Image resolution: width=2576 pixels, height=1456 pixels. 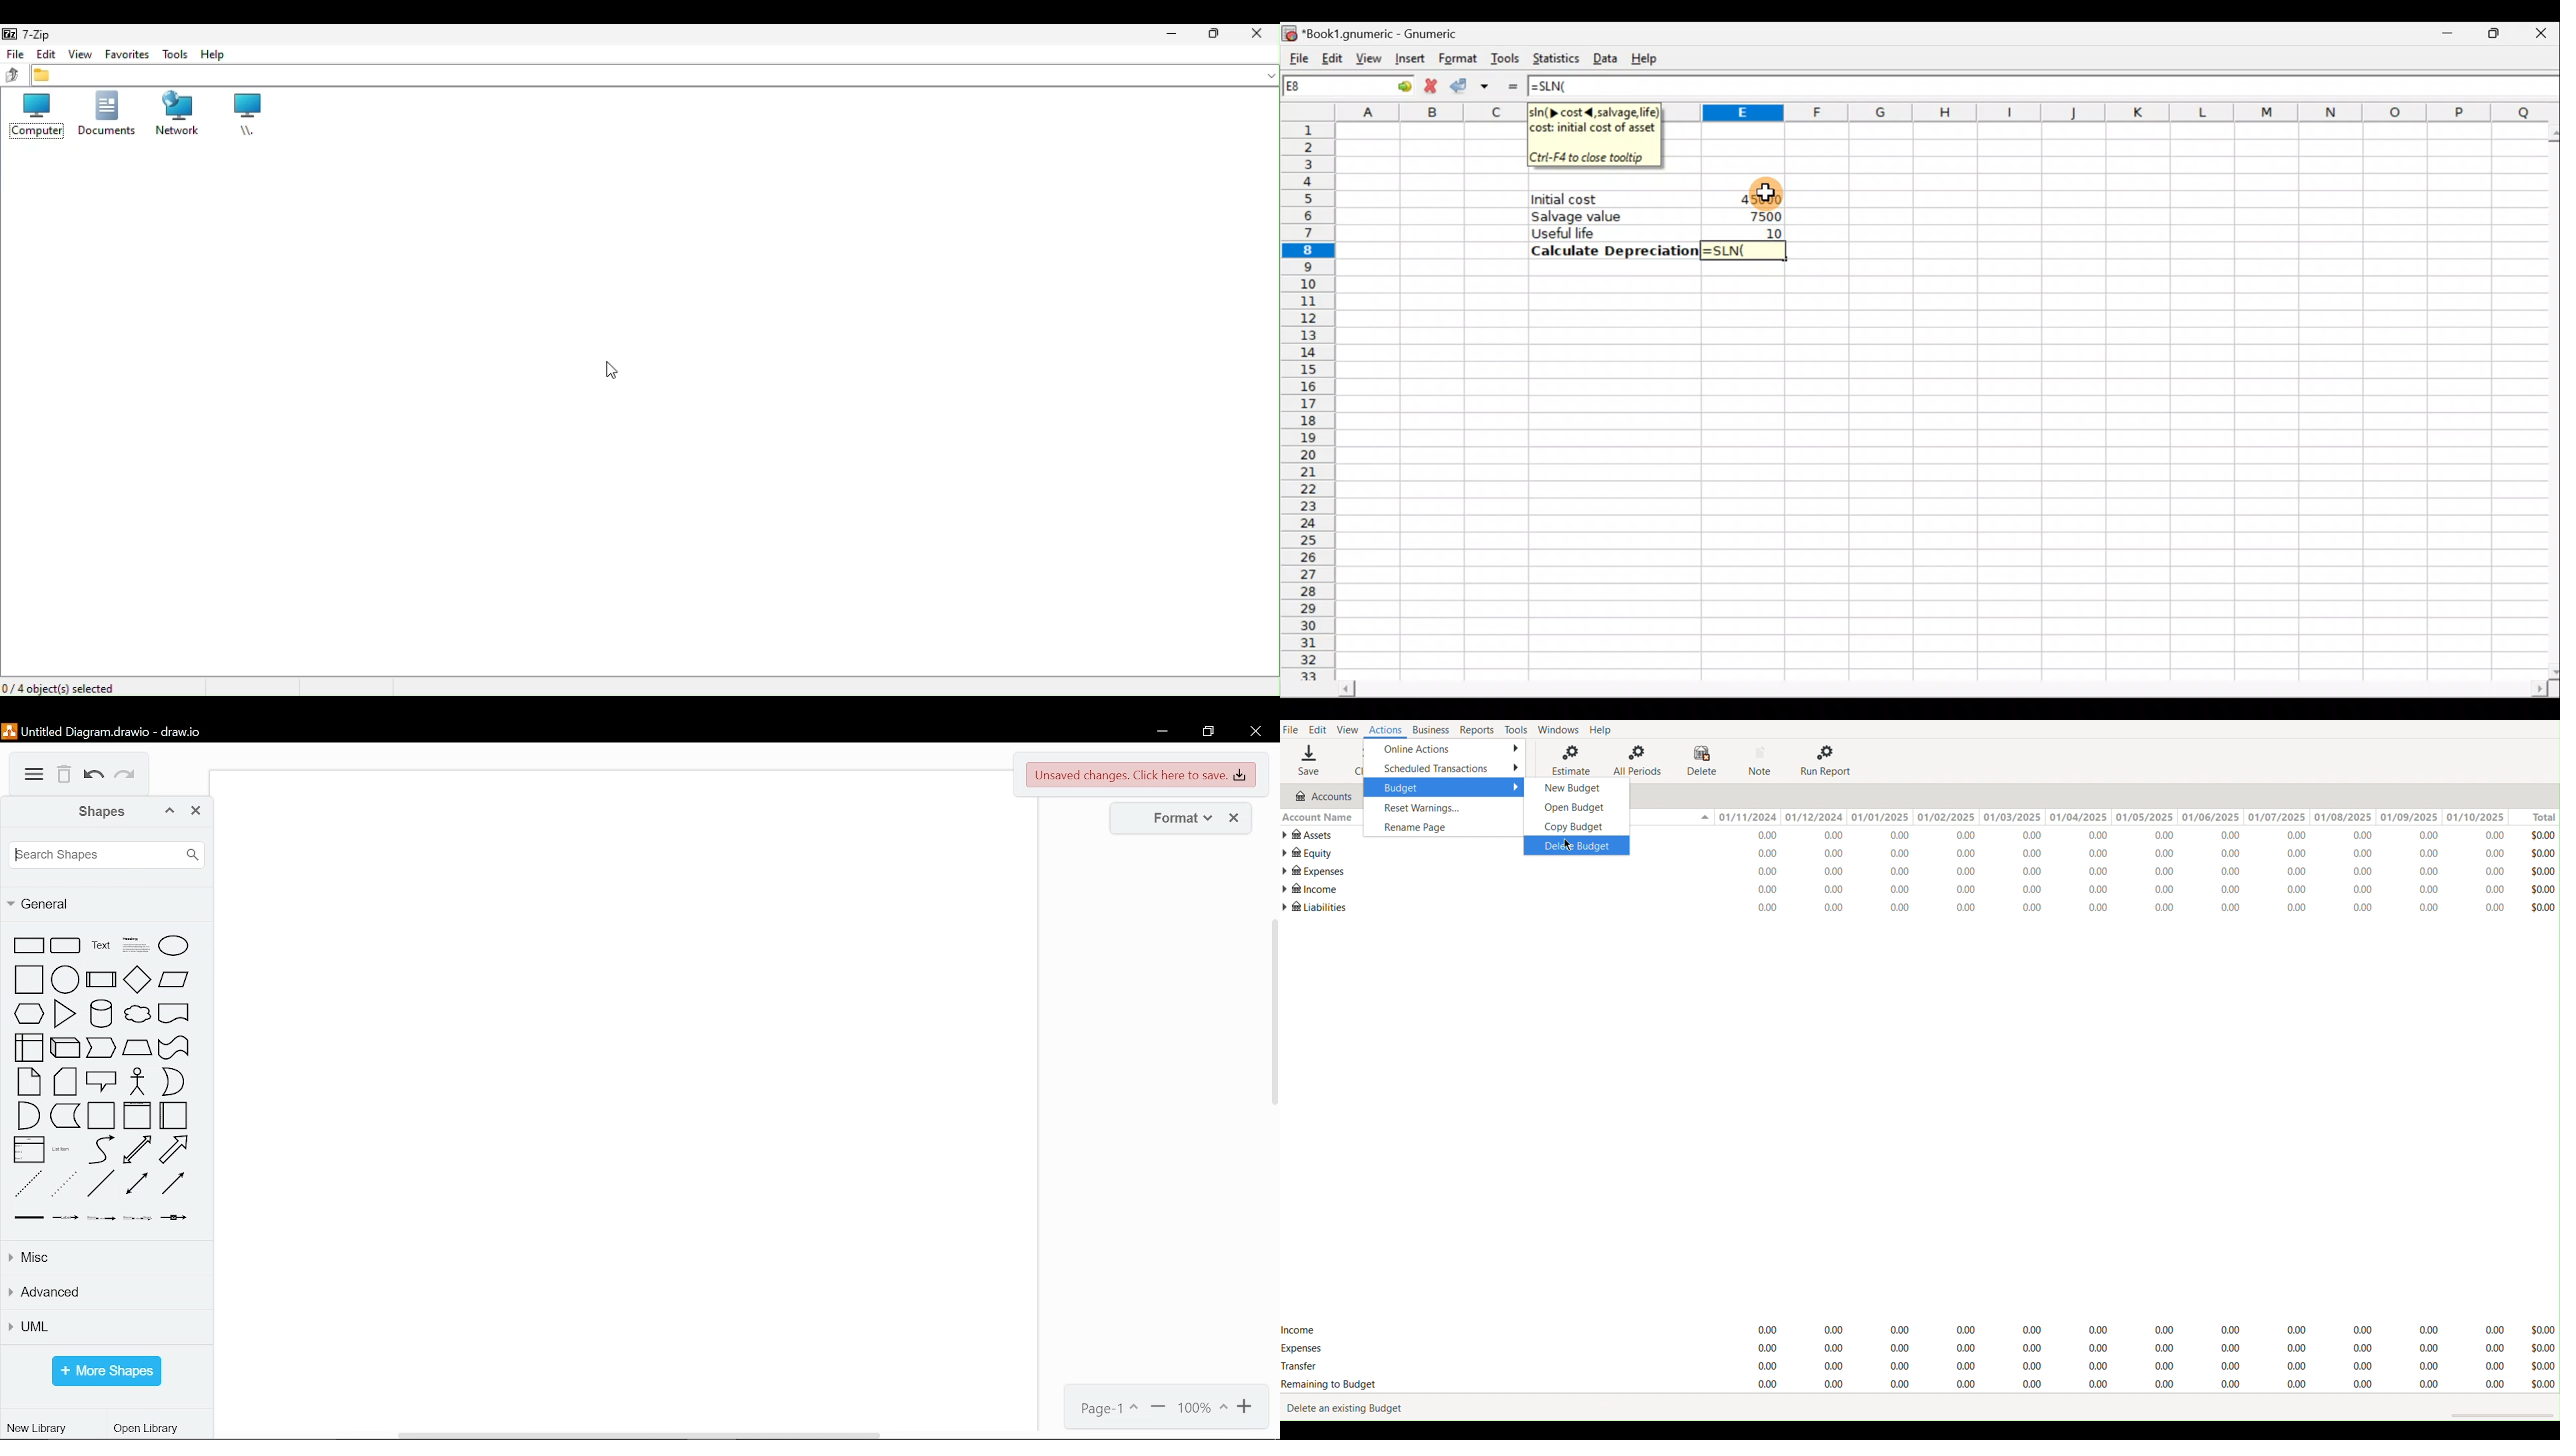 I want to click on tape, so click(x=174, y=1048).